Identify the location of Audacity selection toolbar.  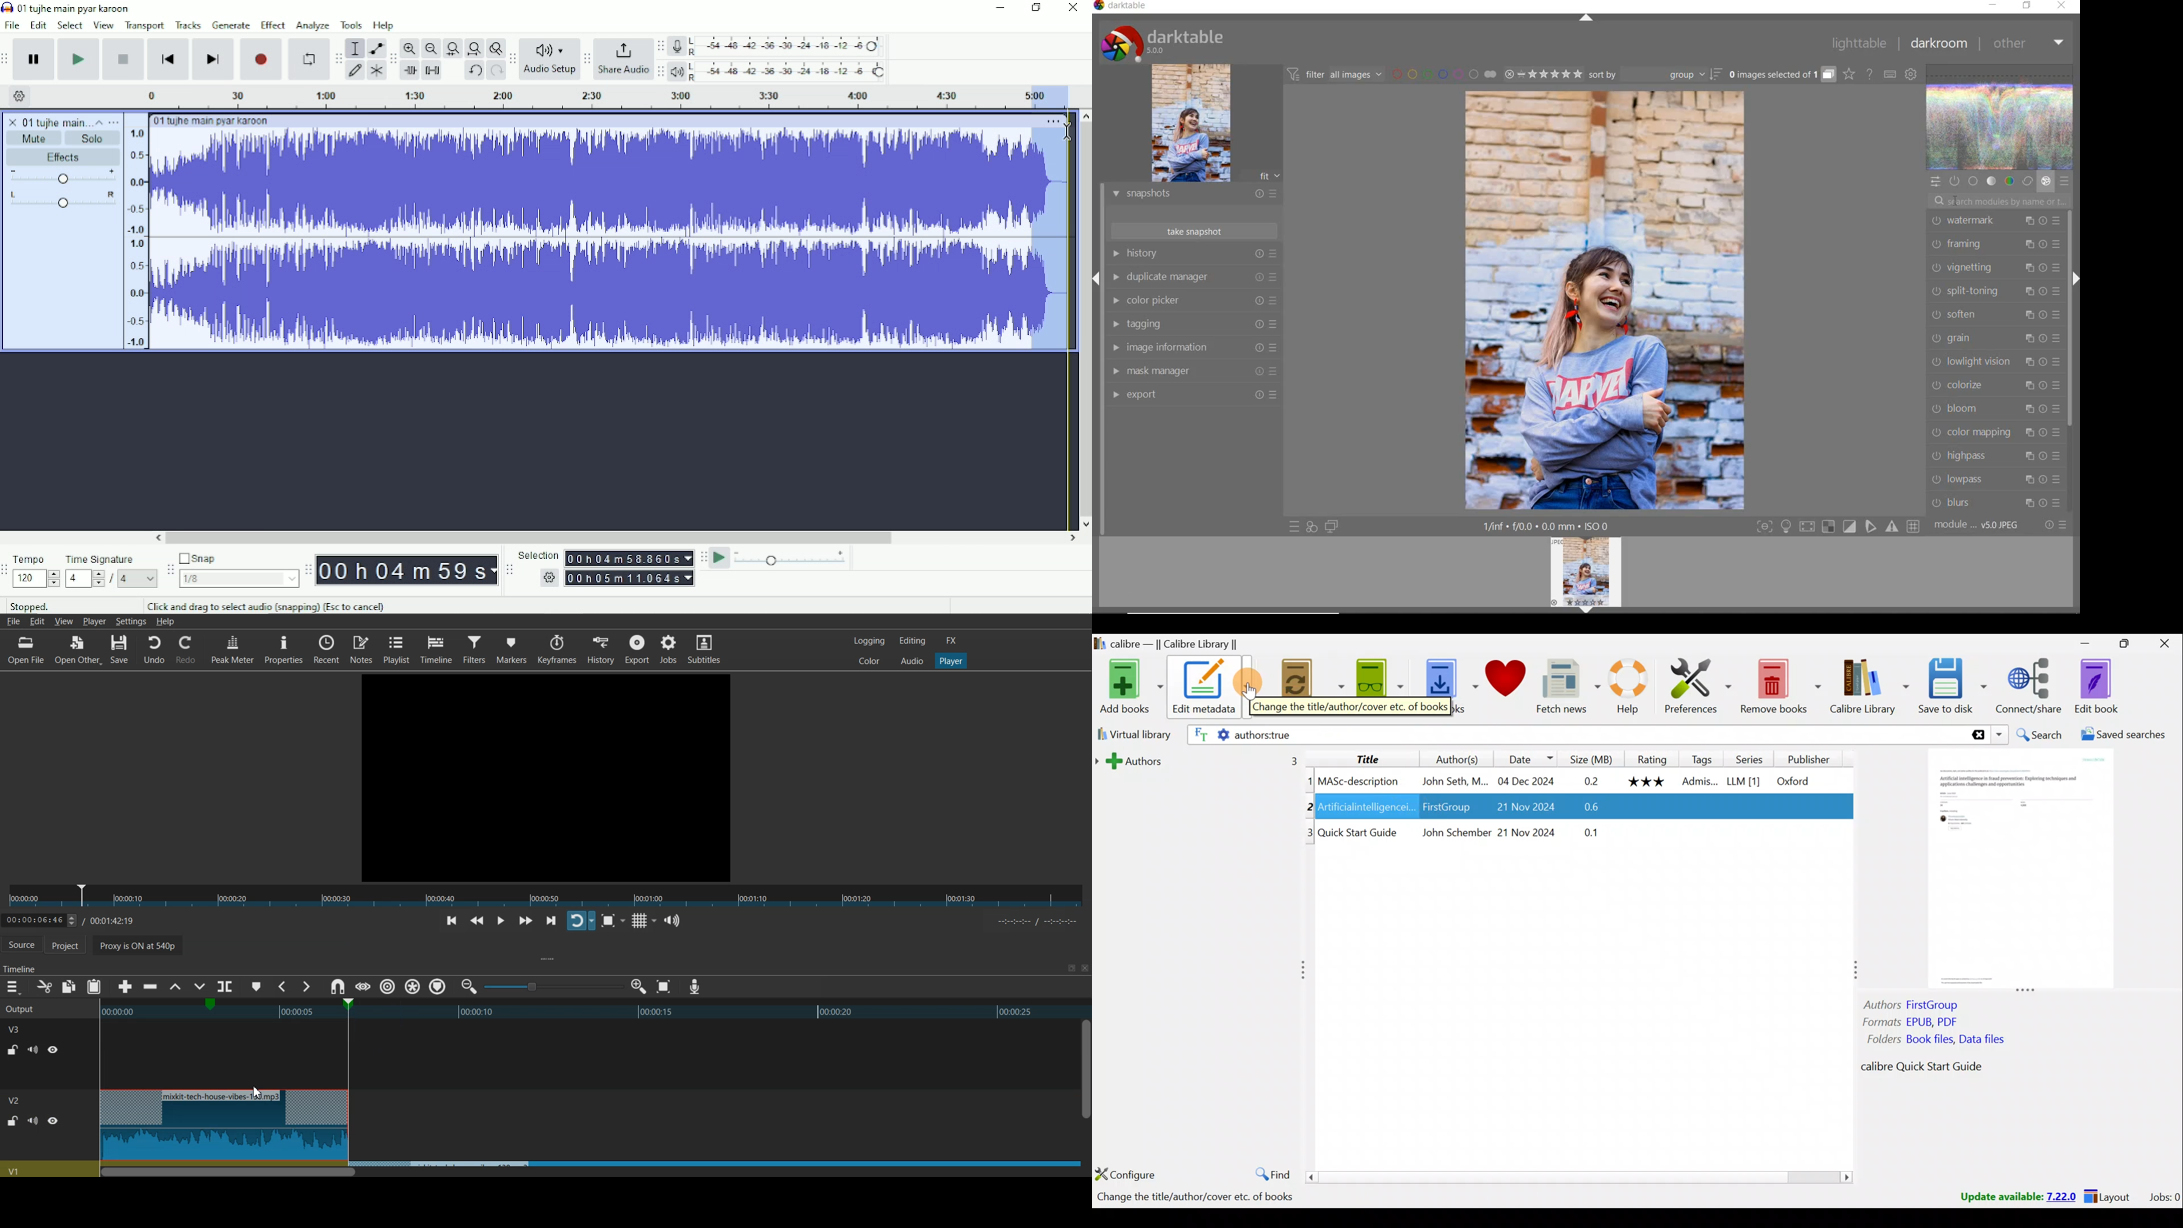
(509, 569).